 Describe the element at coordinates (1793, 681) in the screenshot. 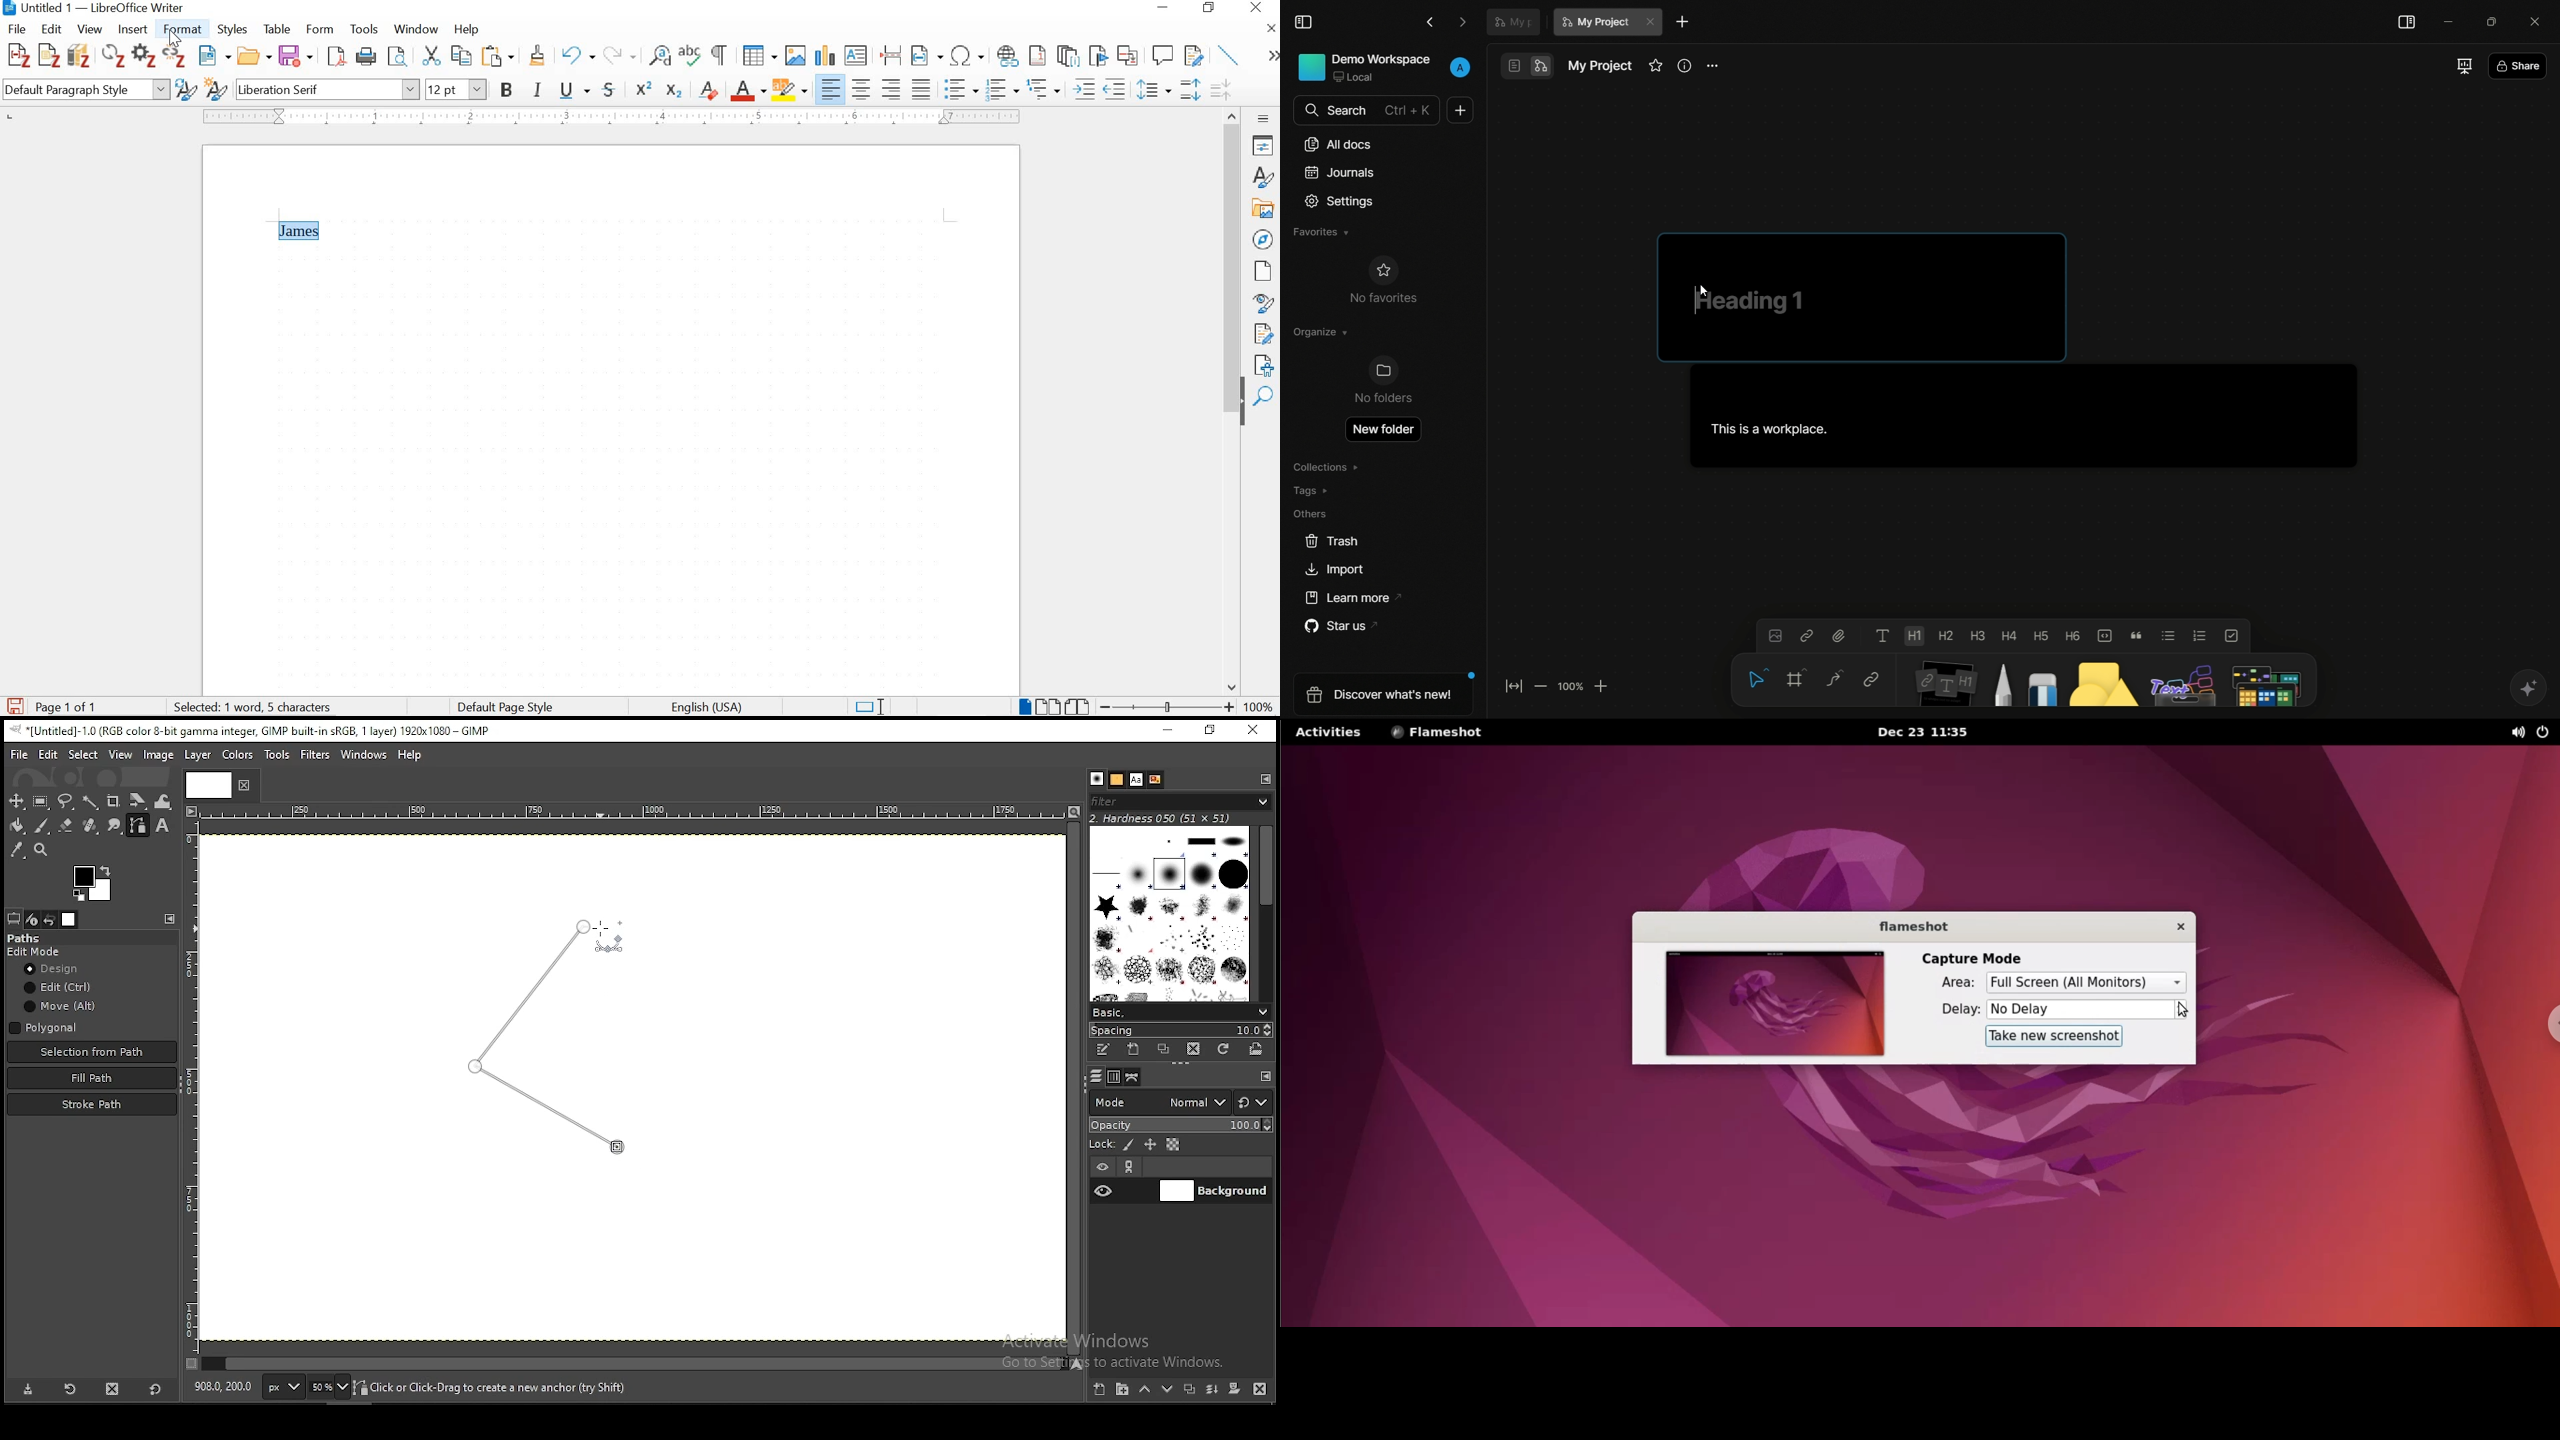

I see `frame` at that location.